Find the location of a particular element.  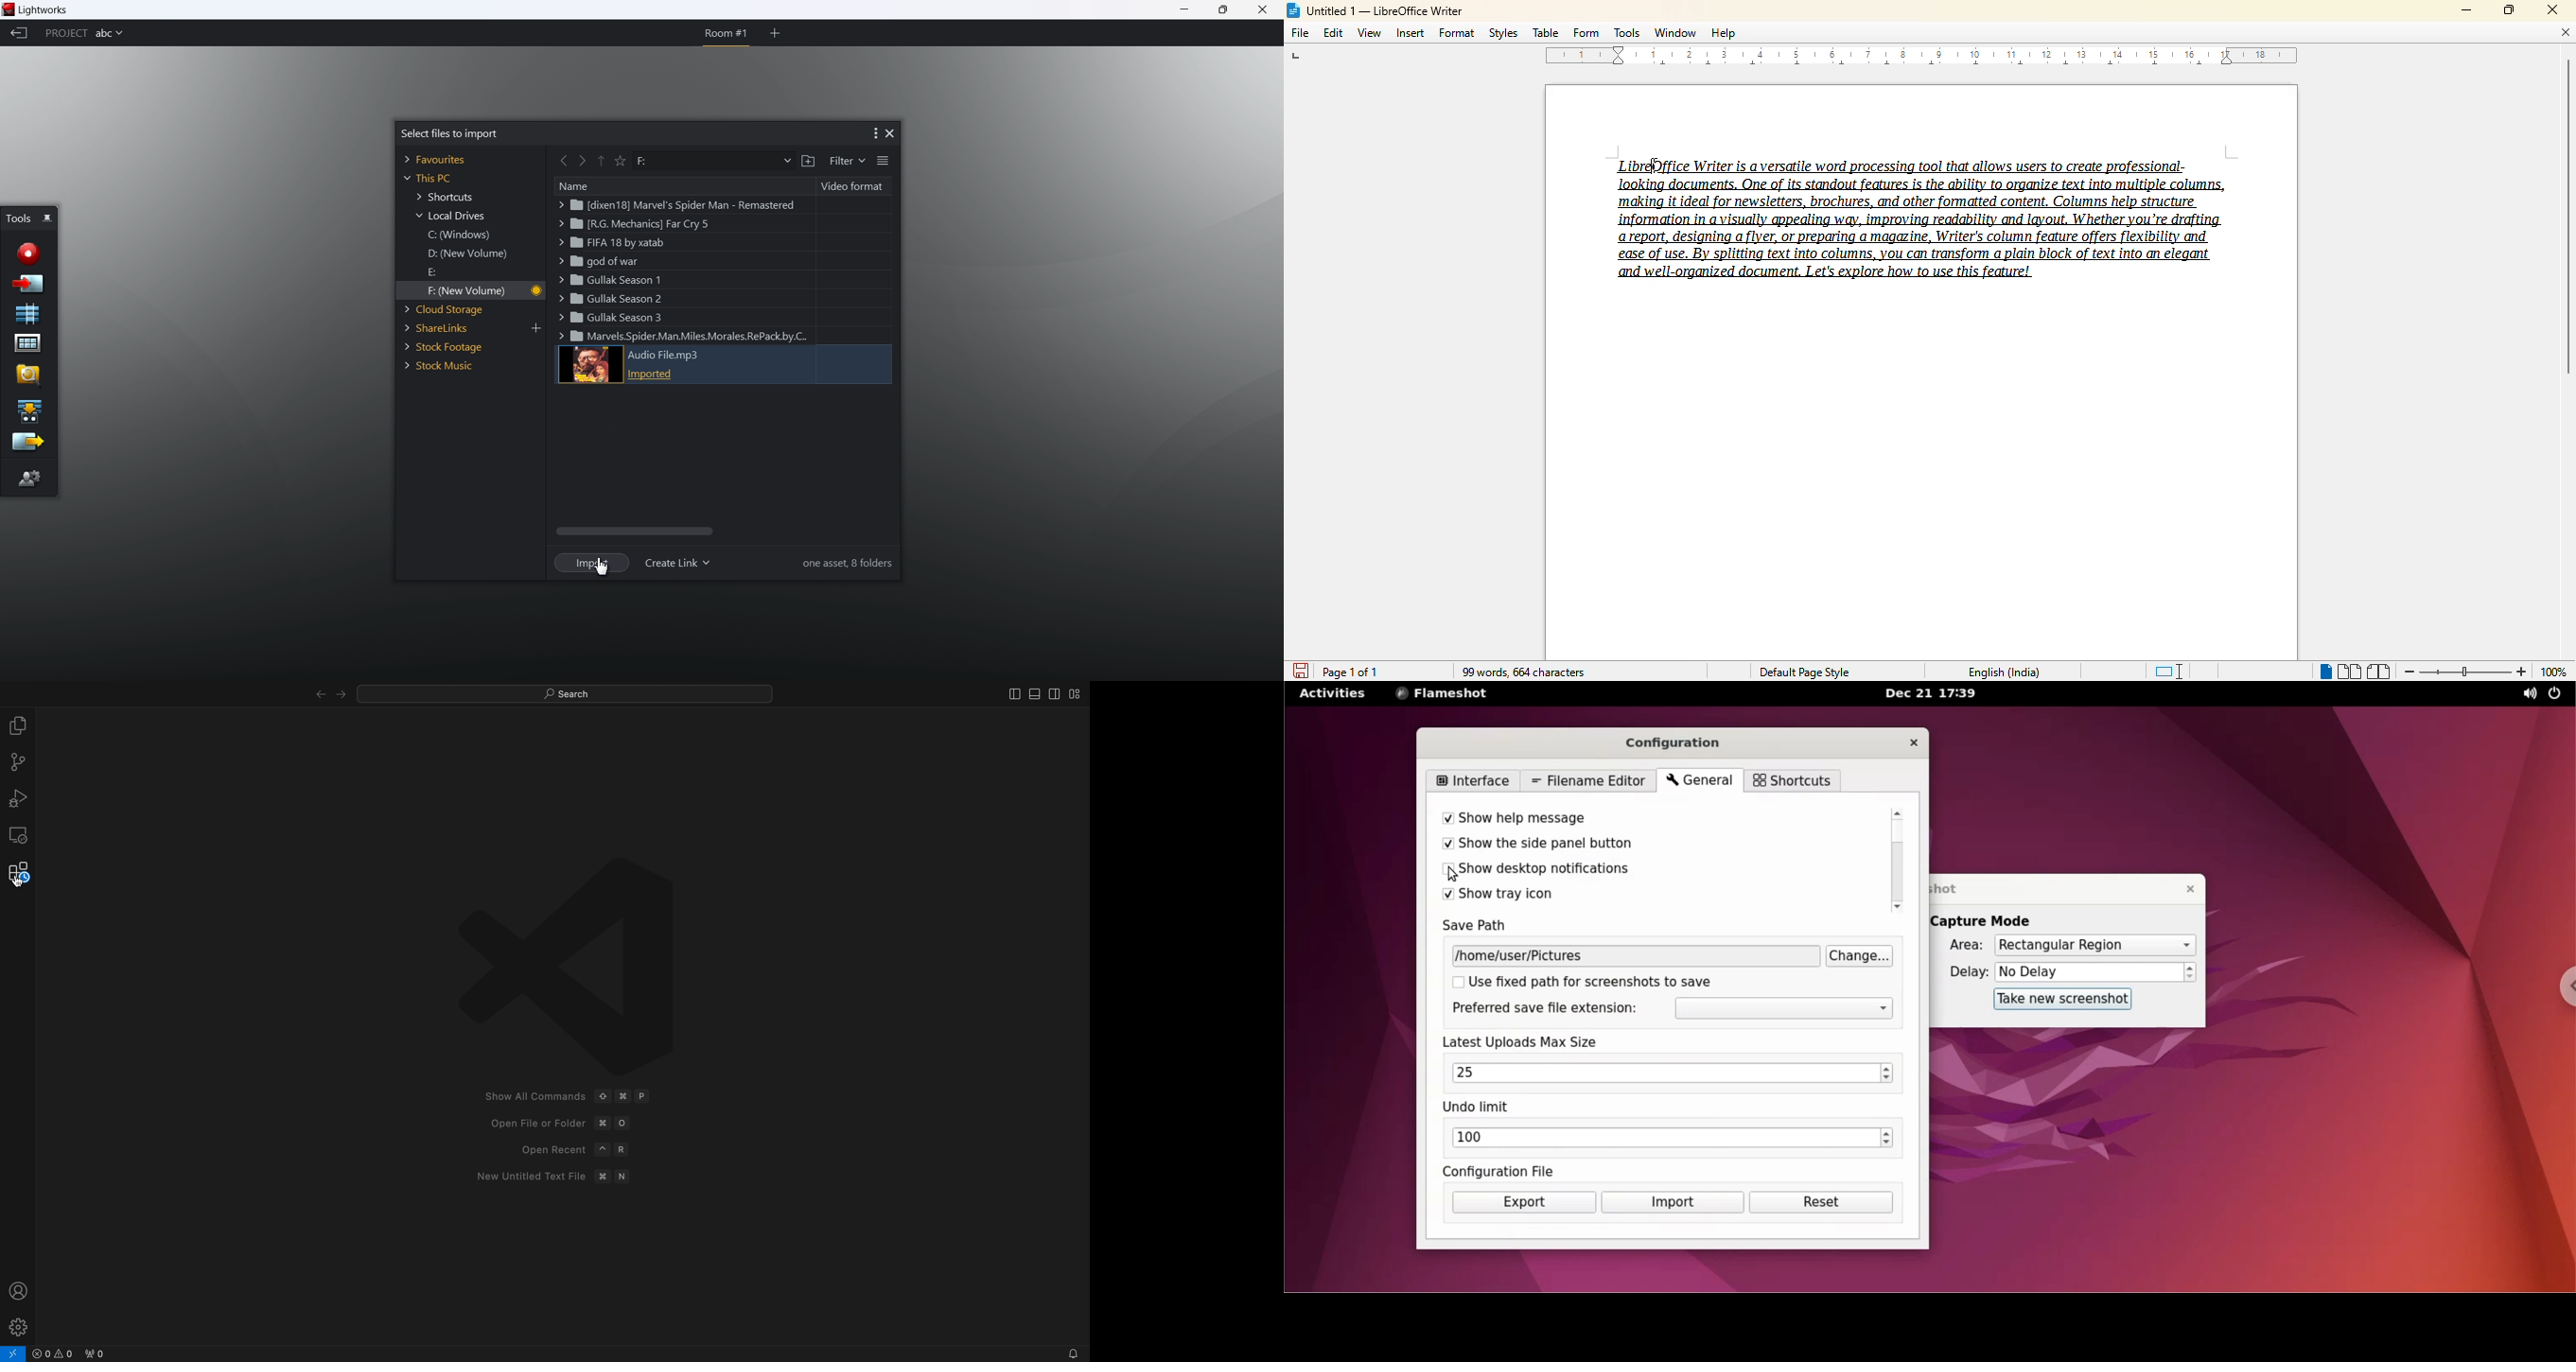

Dec  21 17:39 is located at coordinates (1933, 694).